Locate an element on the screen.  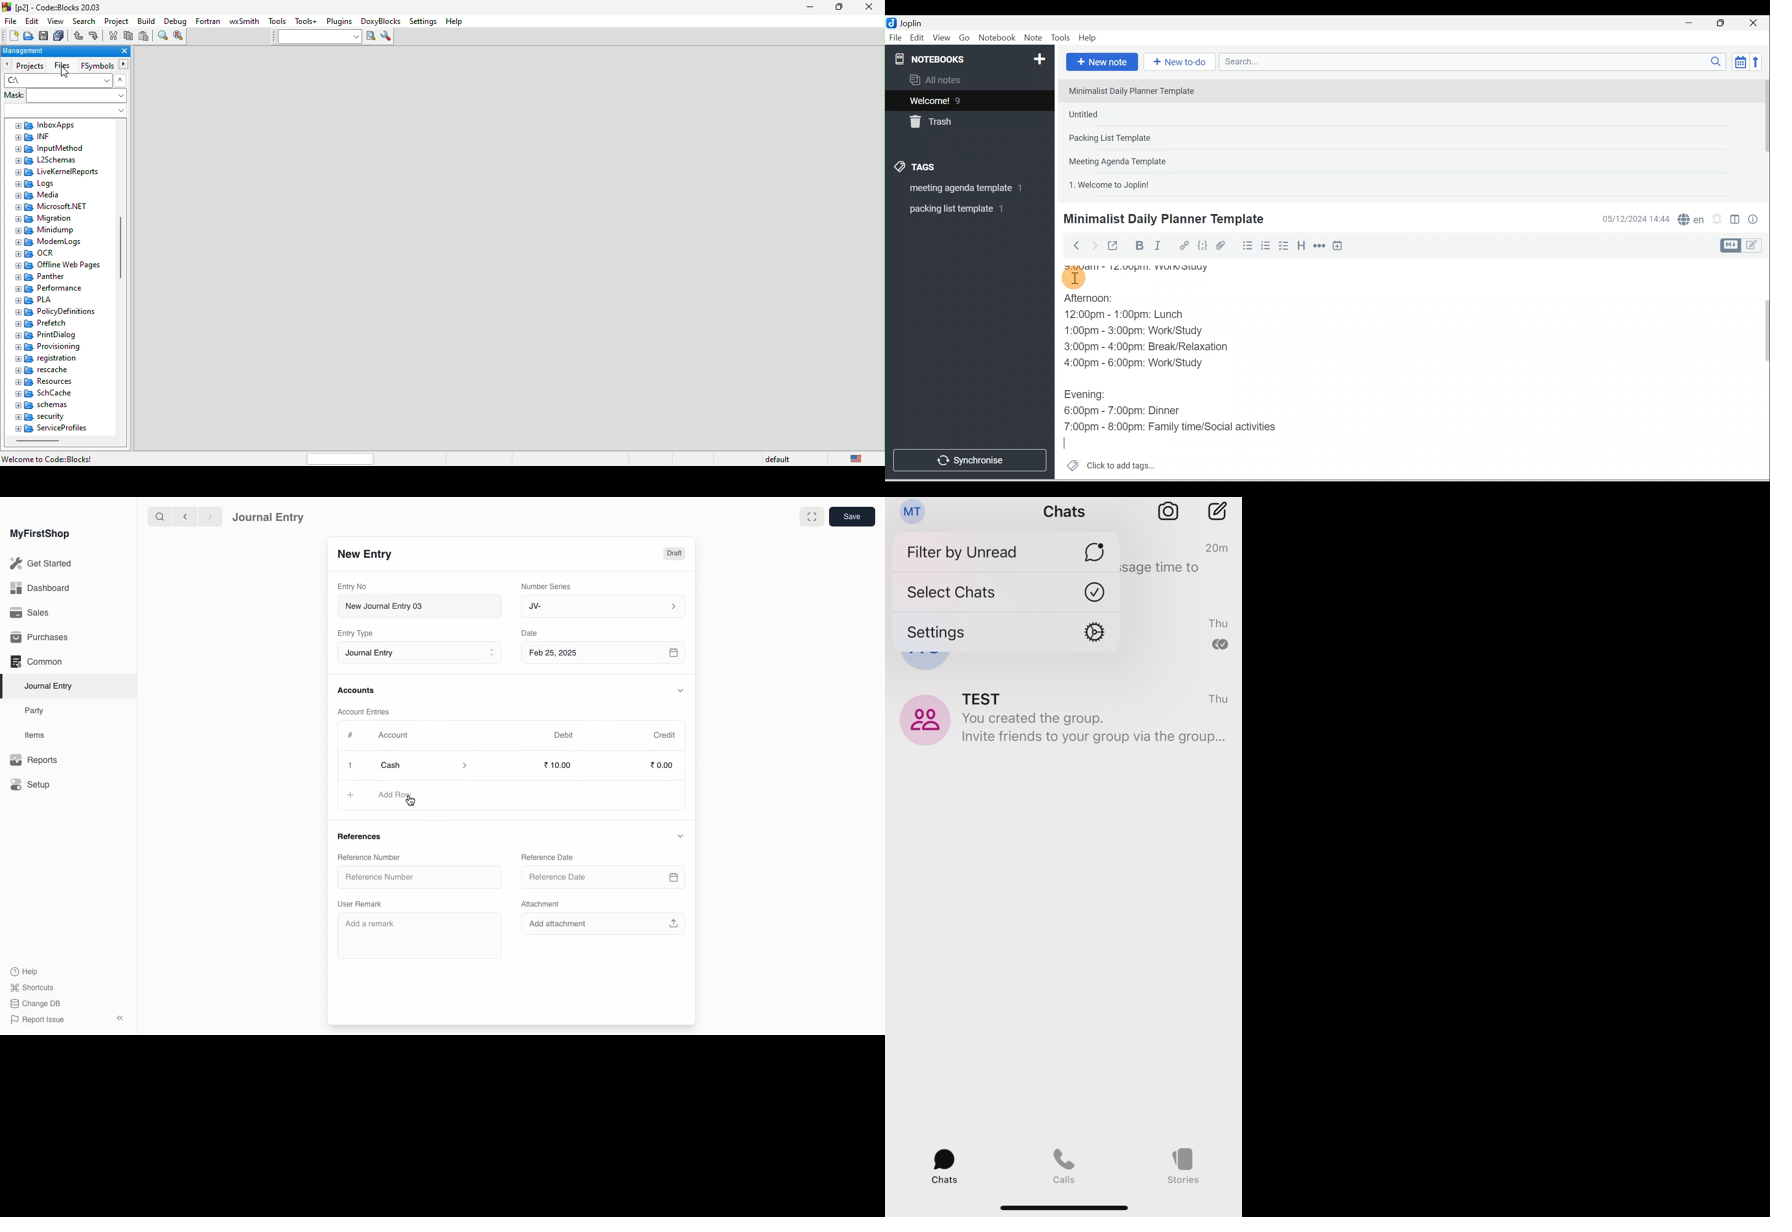
maximize is located at coordinates (840, 8).